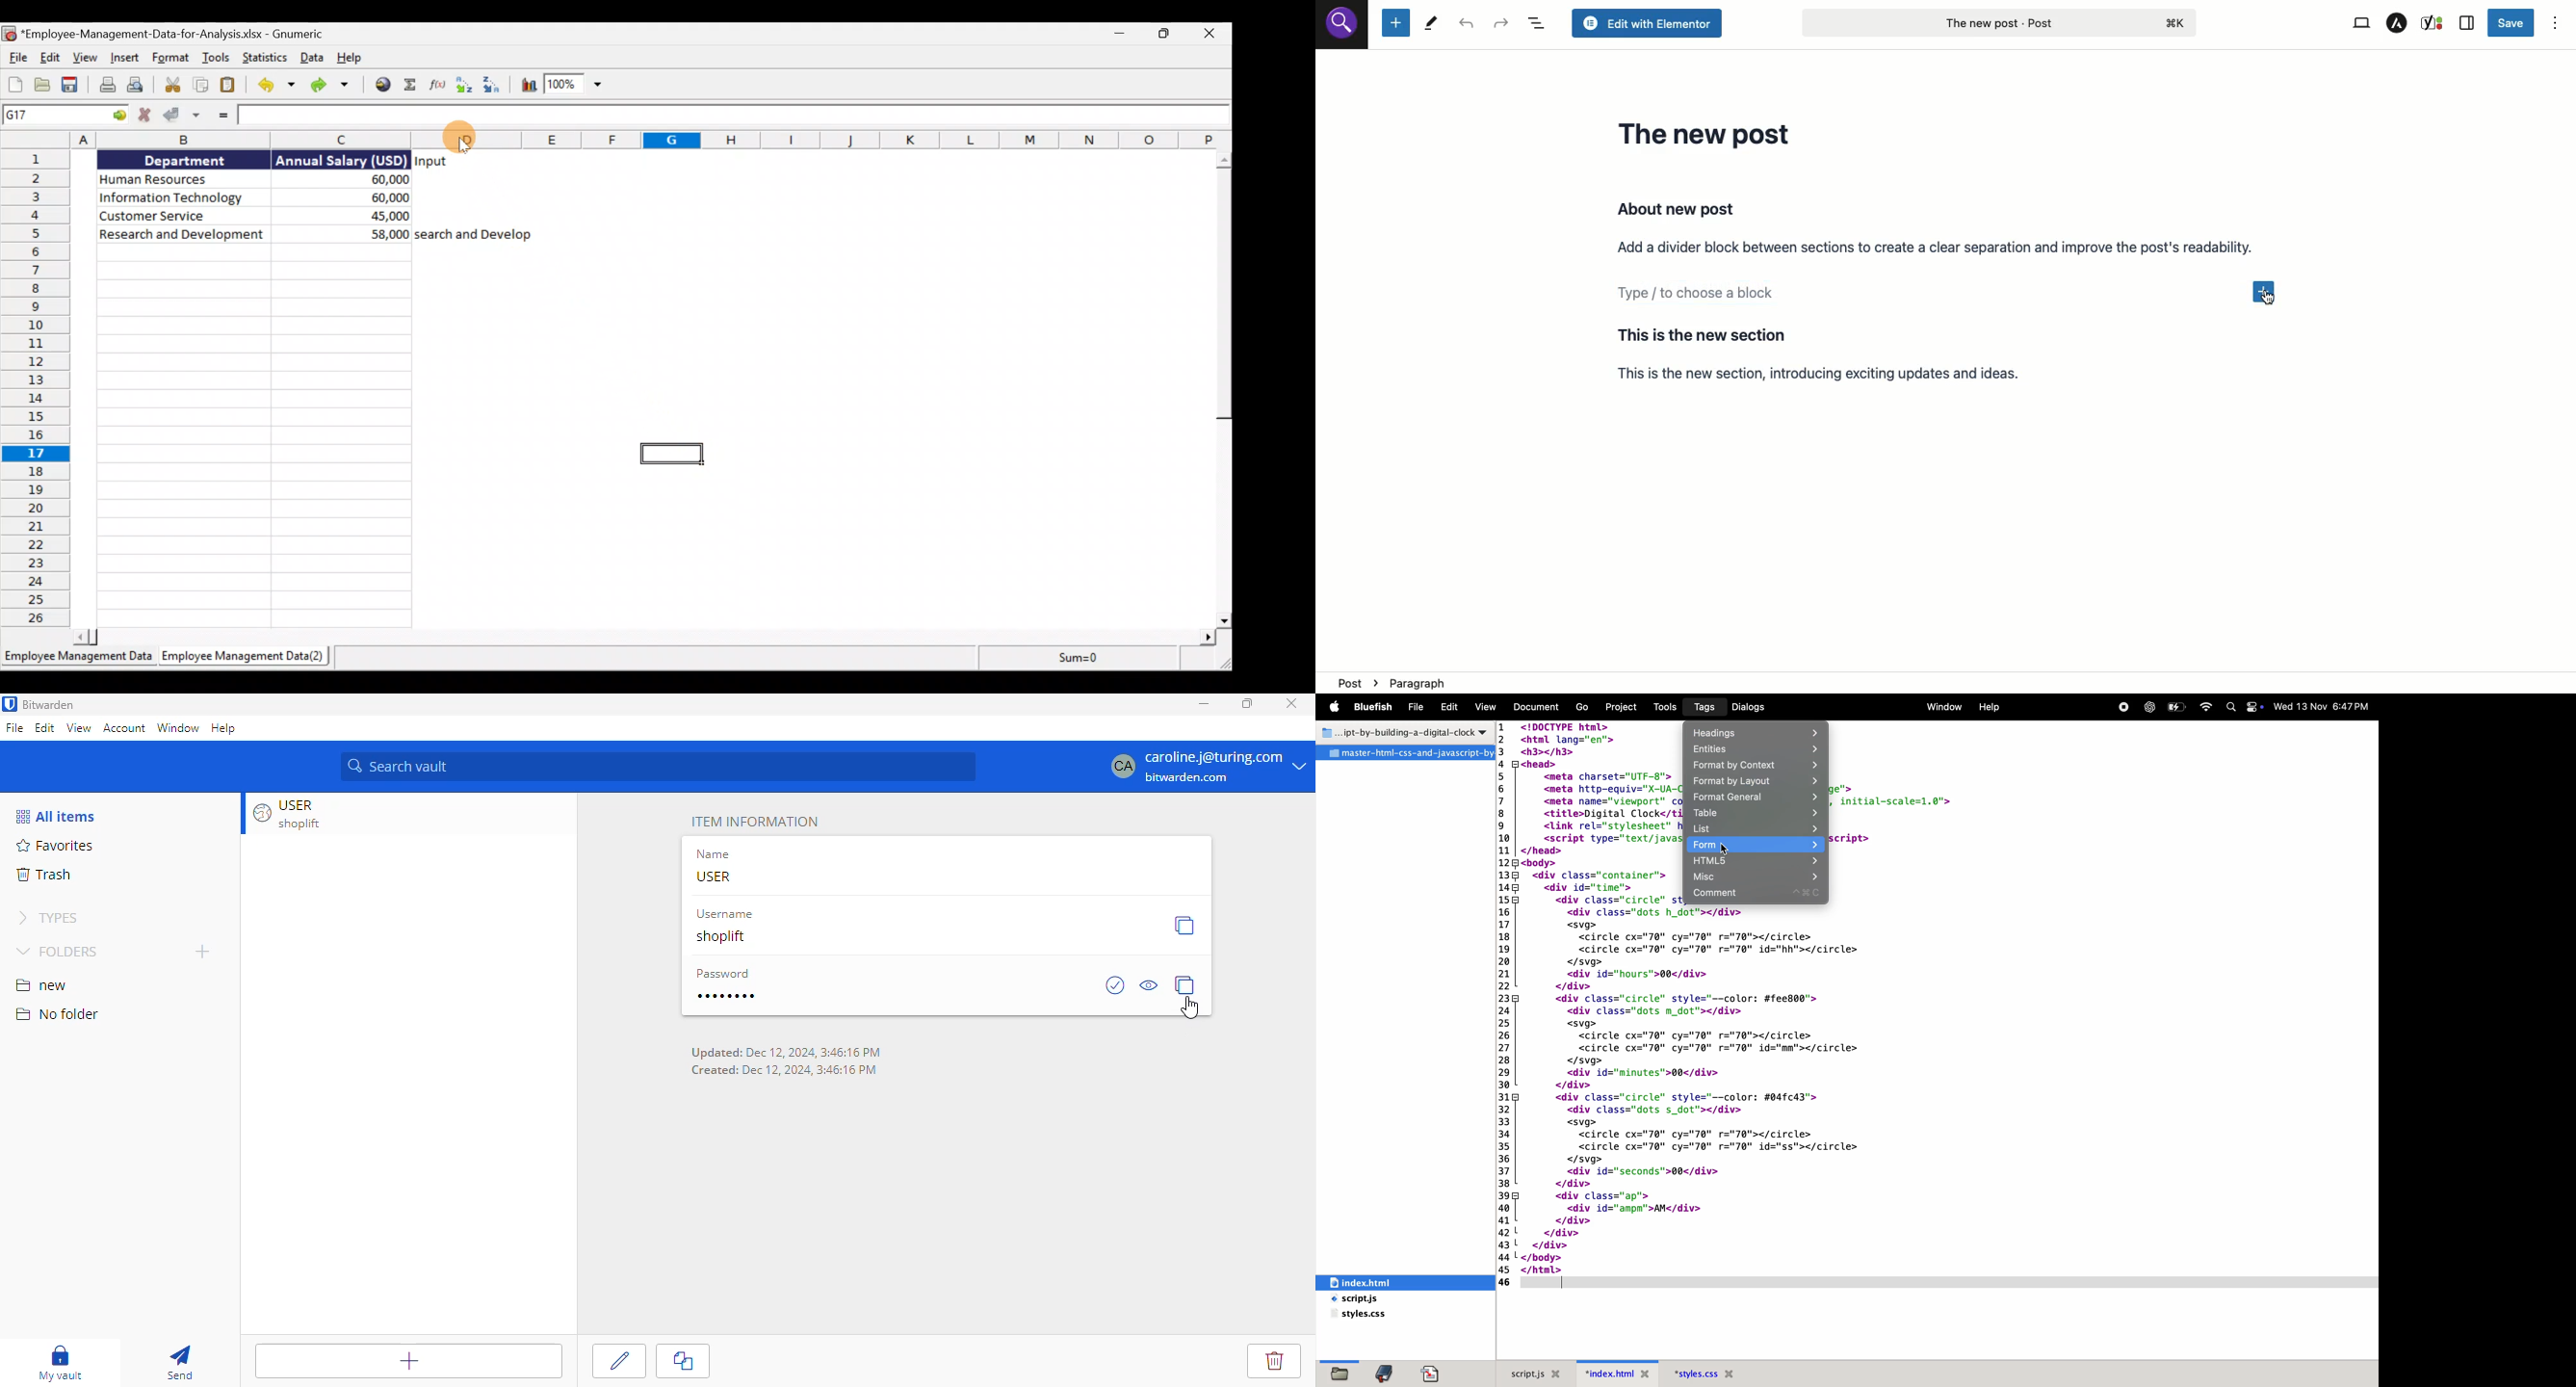 The height and width of the screenshot is (1400, 2576). What do you see at coordinates (473, 235) in the screenshot?
I see `search and develop` at bounding box center [473, 235].